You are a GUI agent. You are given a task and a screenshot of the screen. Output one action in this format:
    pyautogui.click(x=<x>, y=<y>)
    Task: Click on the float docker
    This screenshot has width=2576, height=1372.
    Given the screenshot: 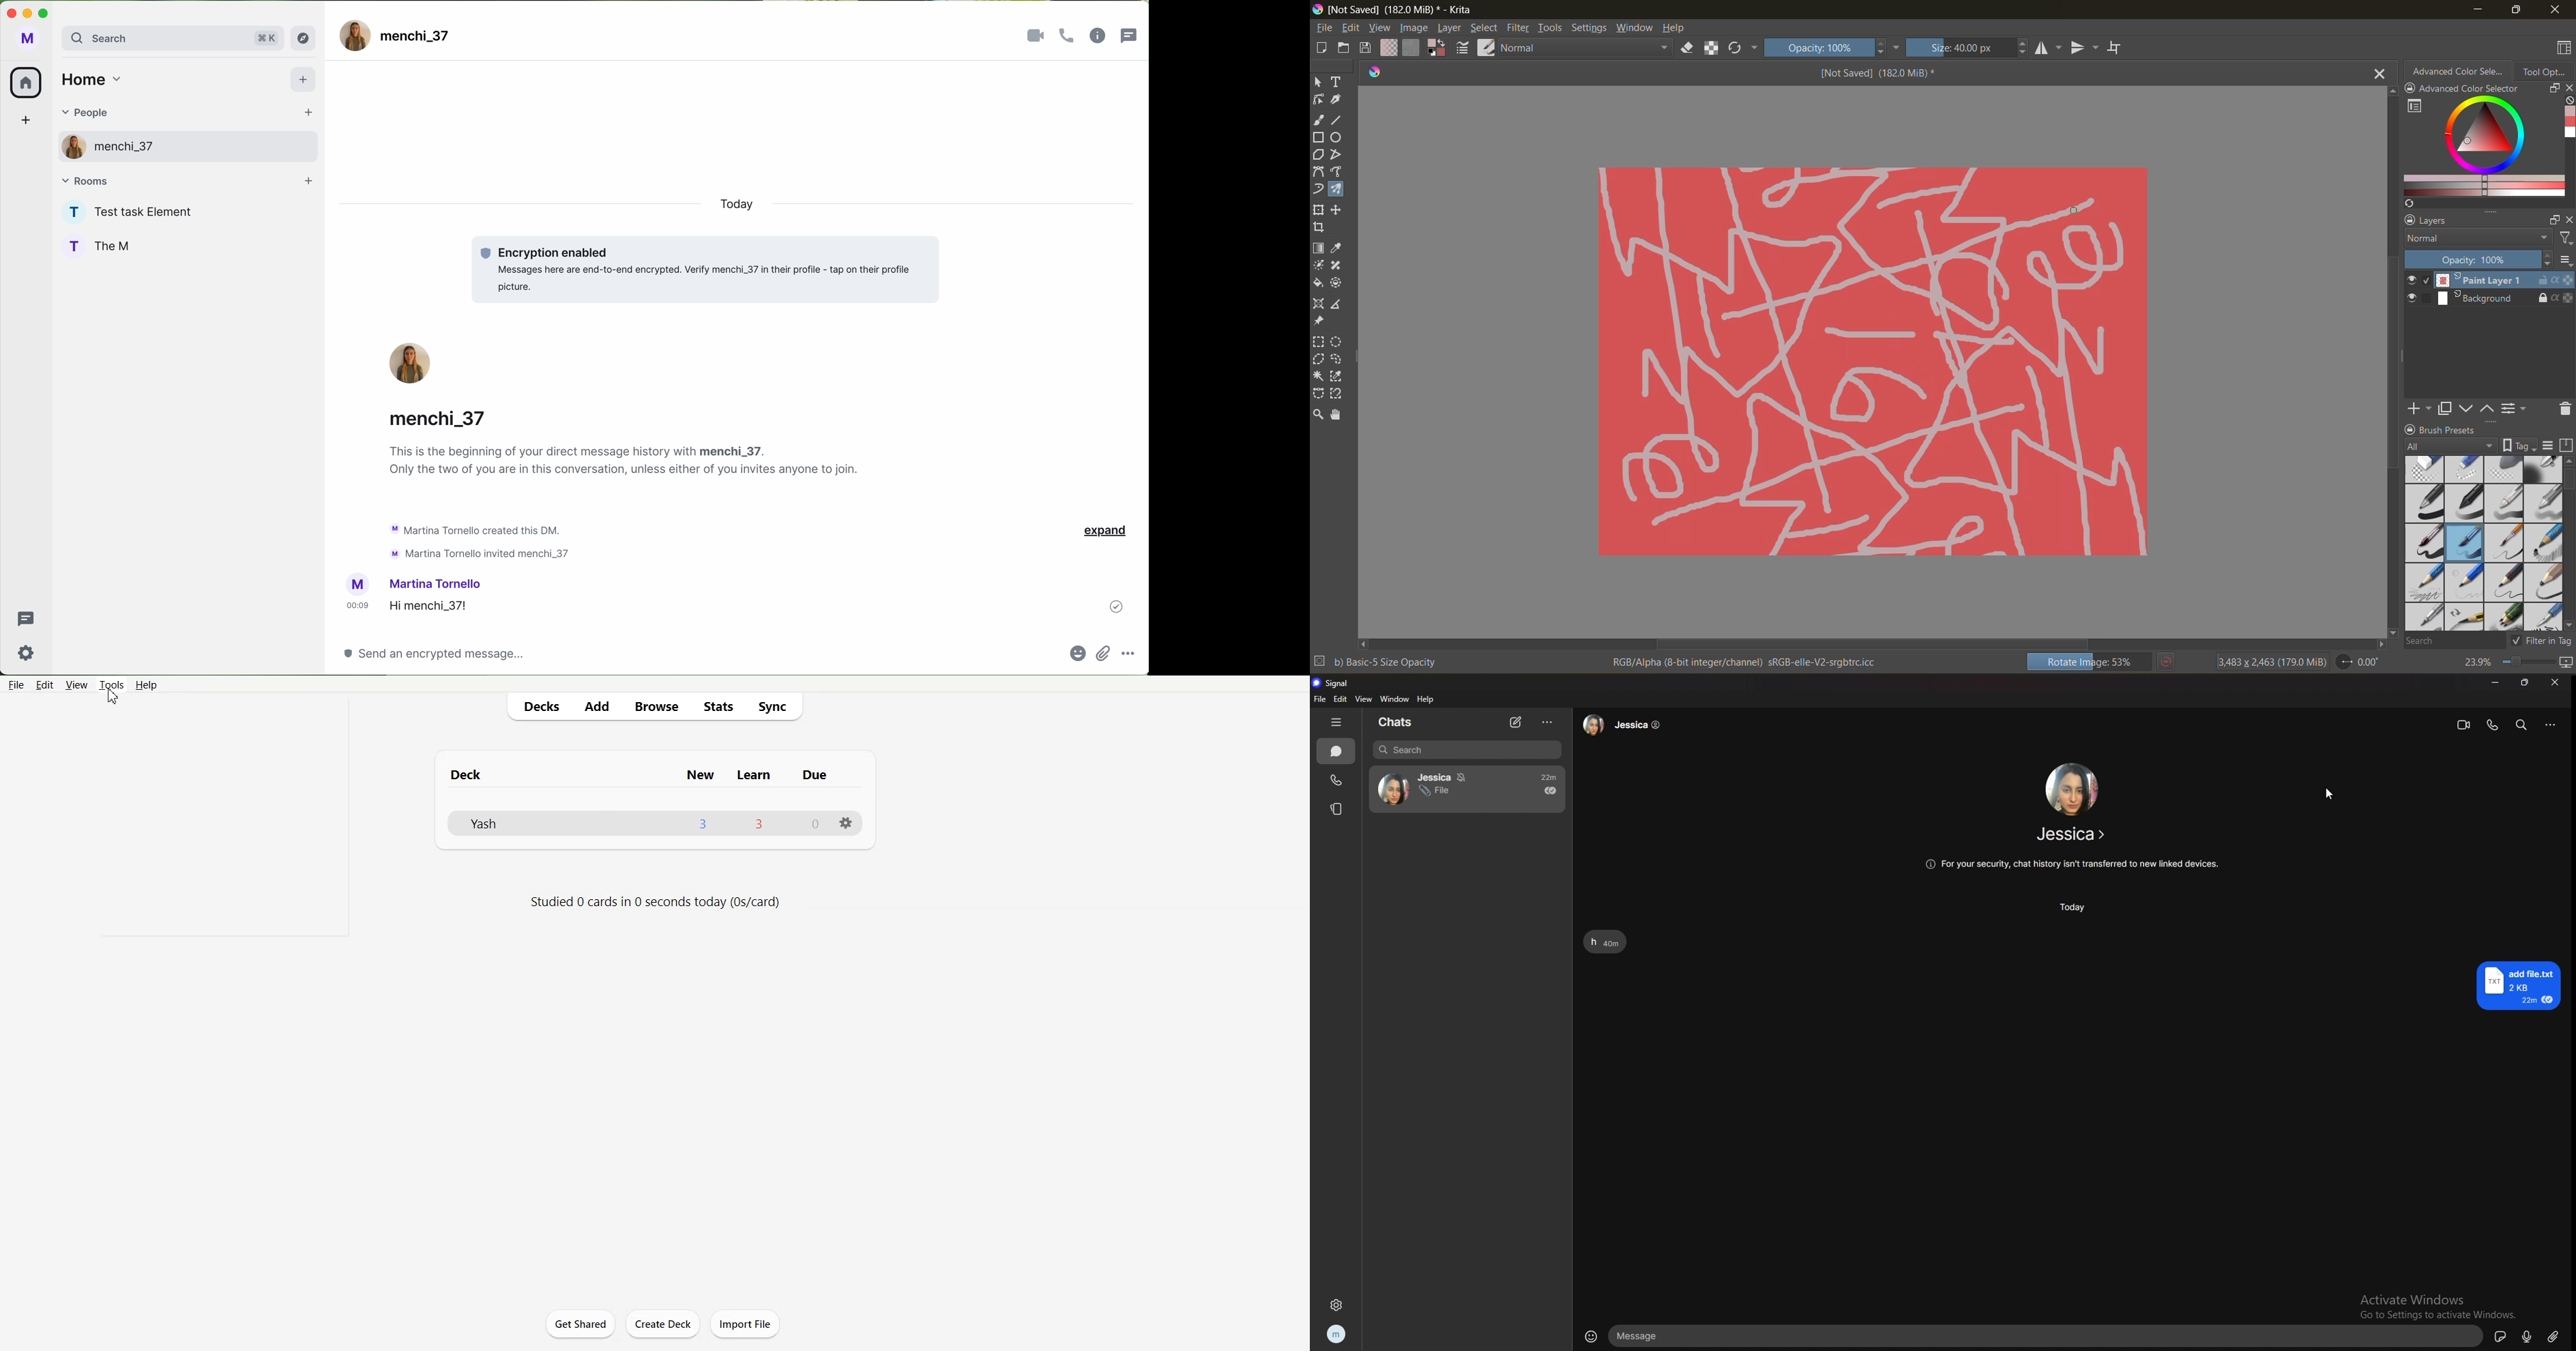 What is the action you would take?
    pyautogui.click(x=2554, y=89)
    